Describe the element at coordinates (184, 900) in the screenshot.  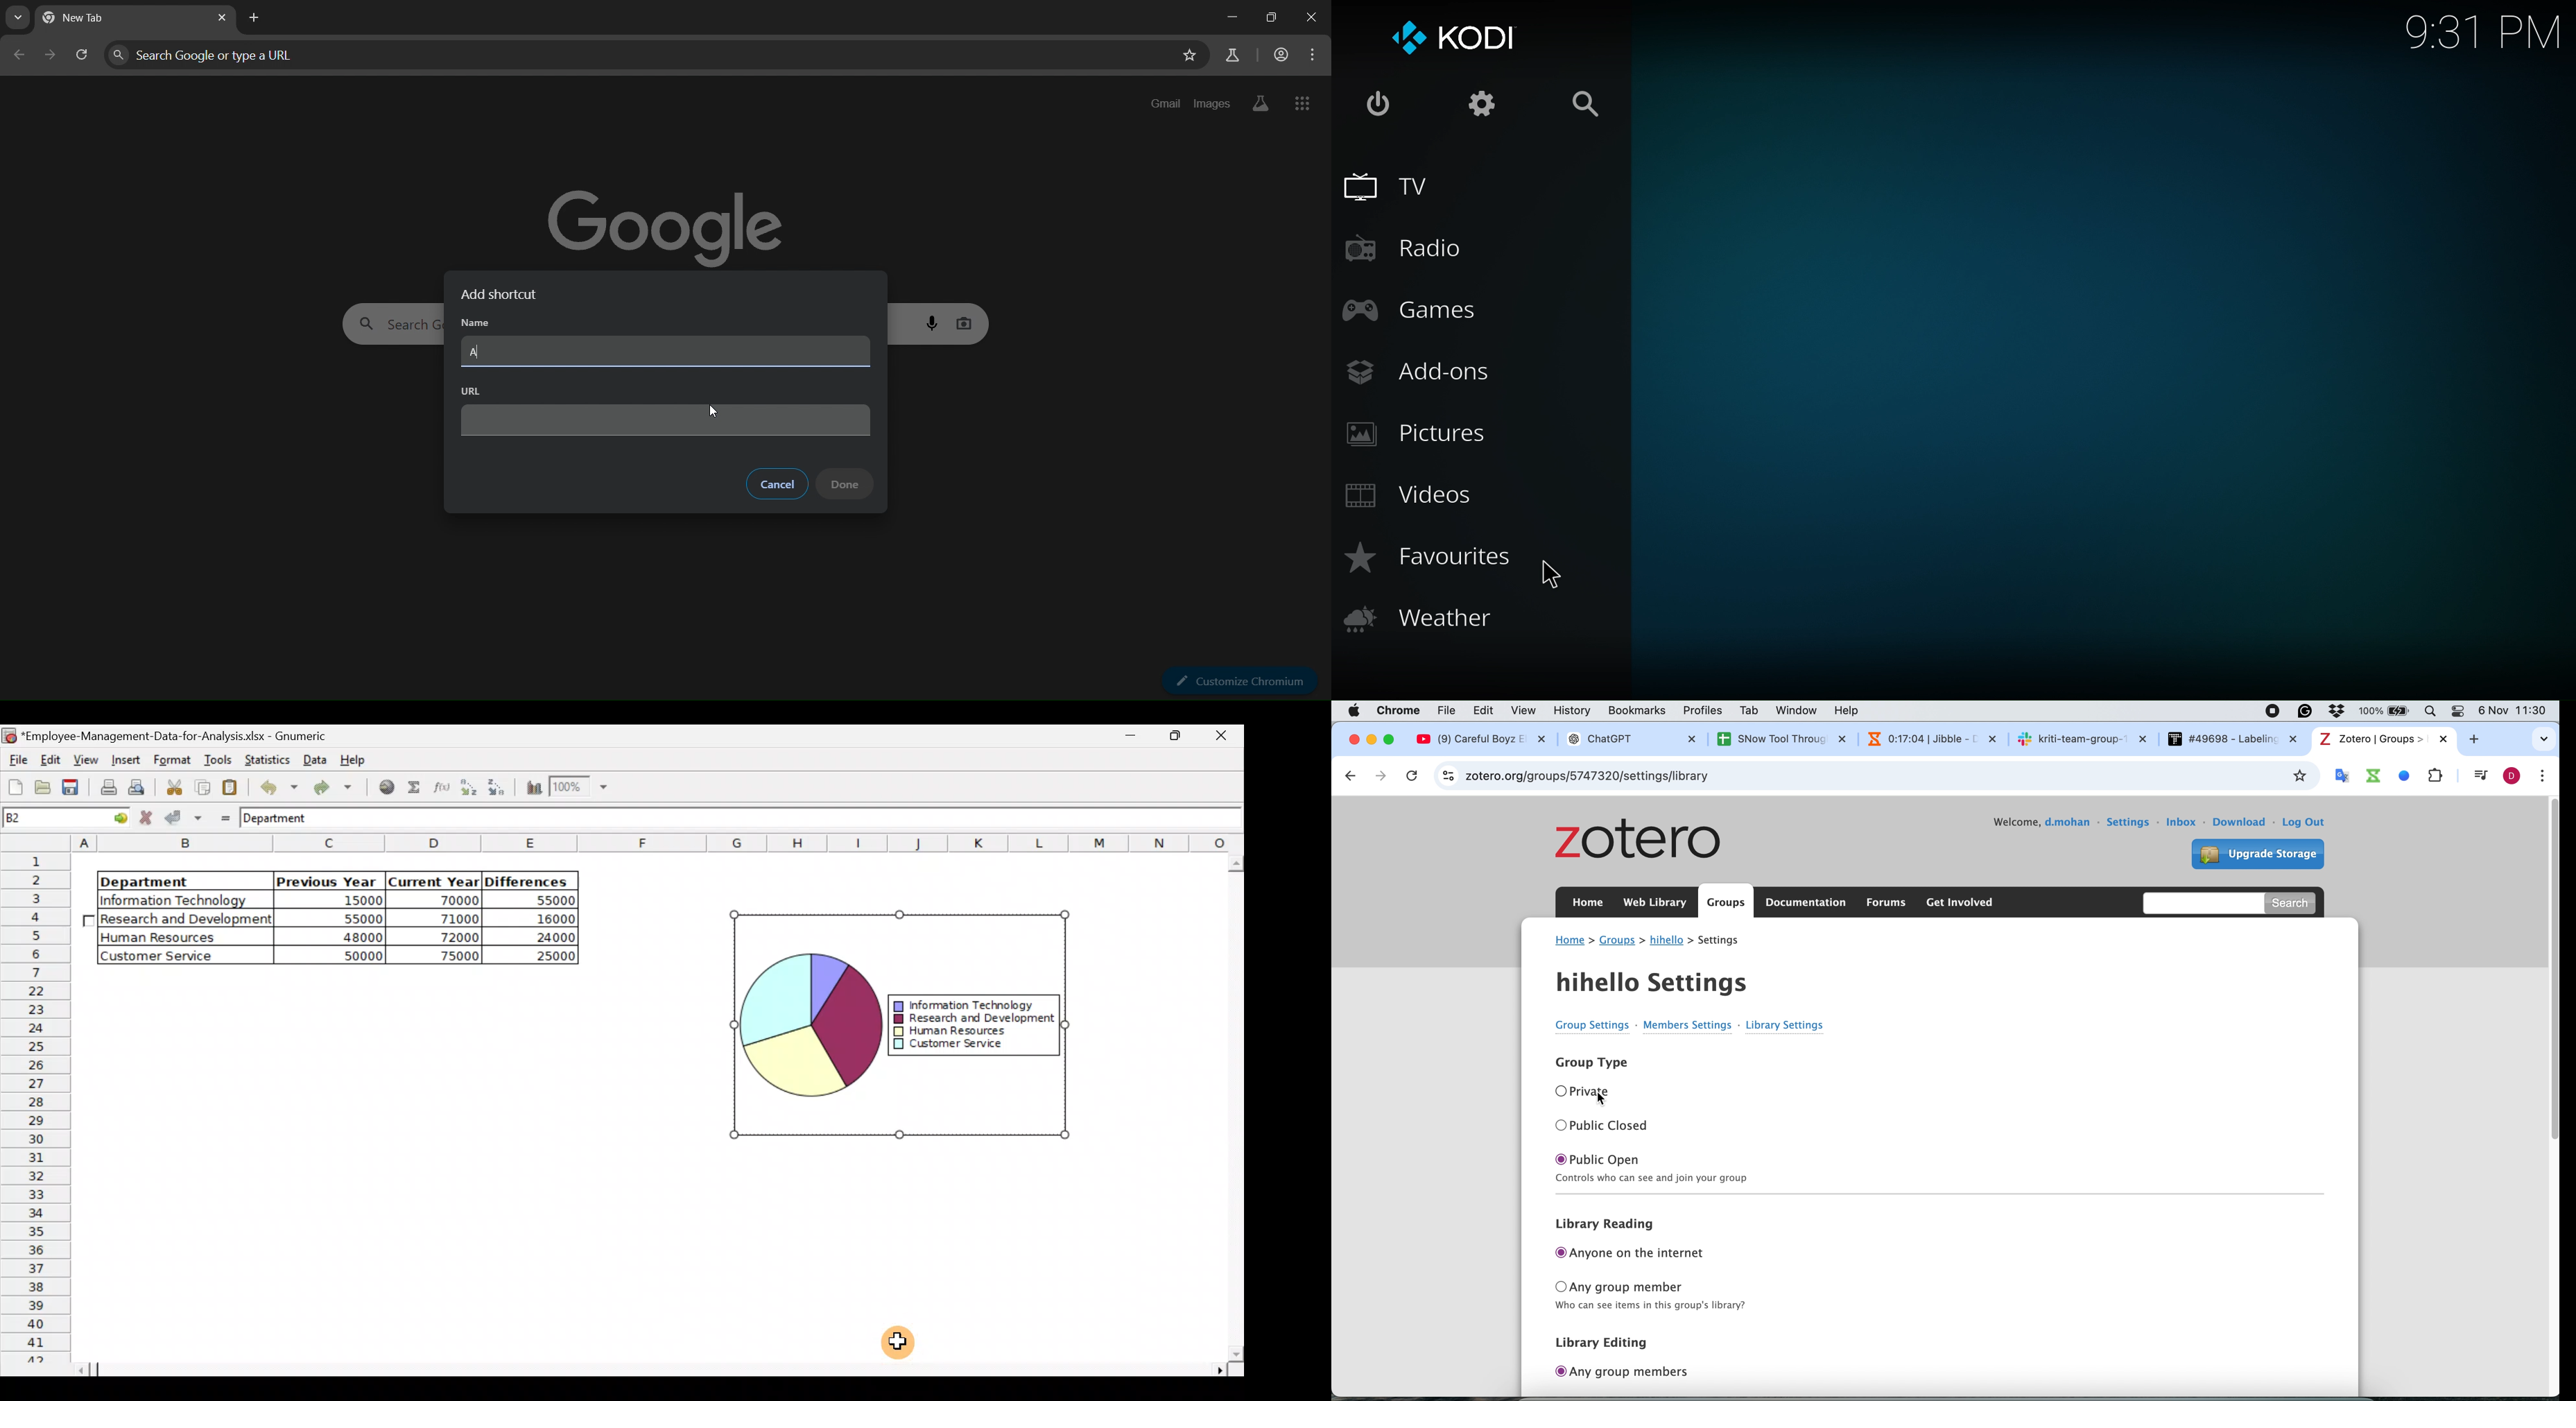
I see `|Information Technology` at that location.